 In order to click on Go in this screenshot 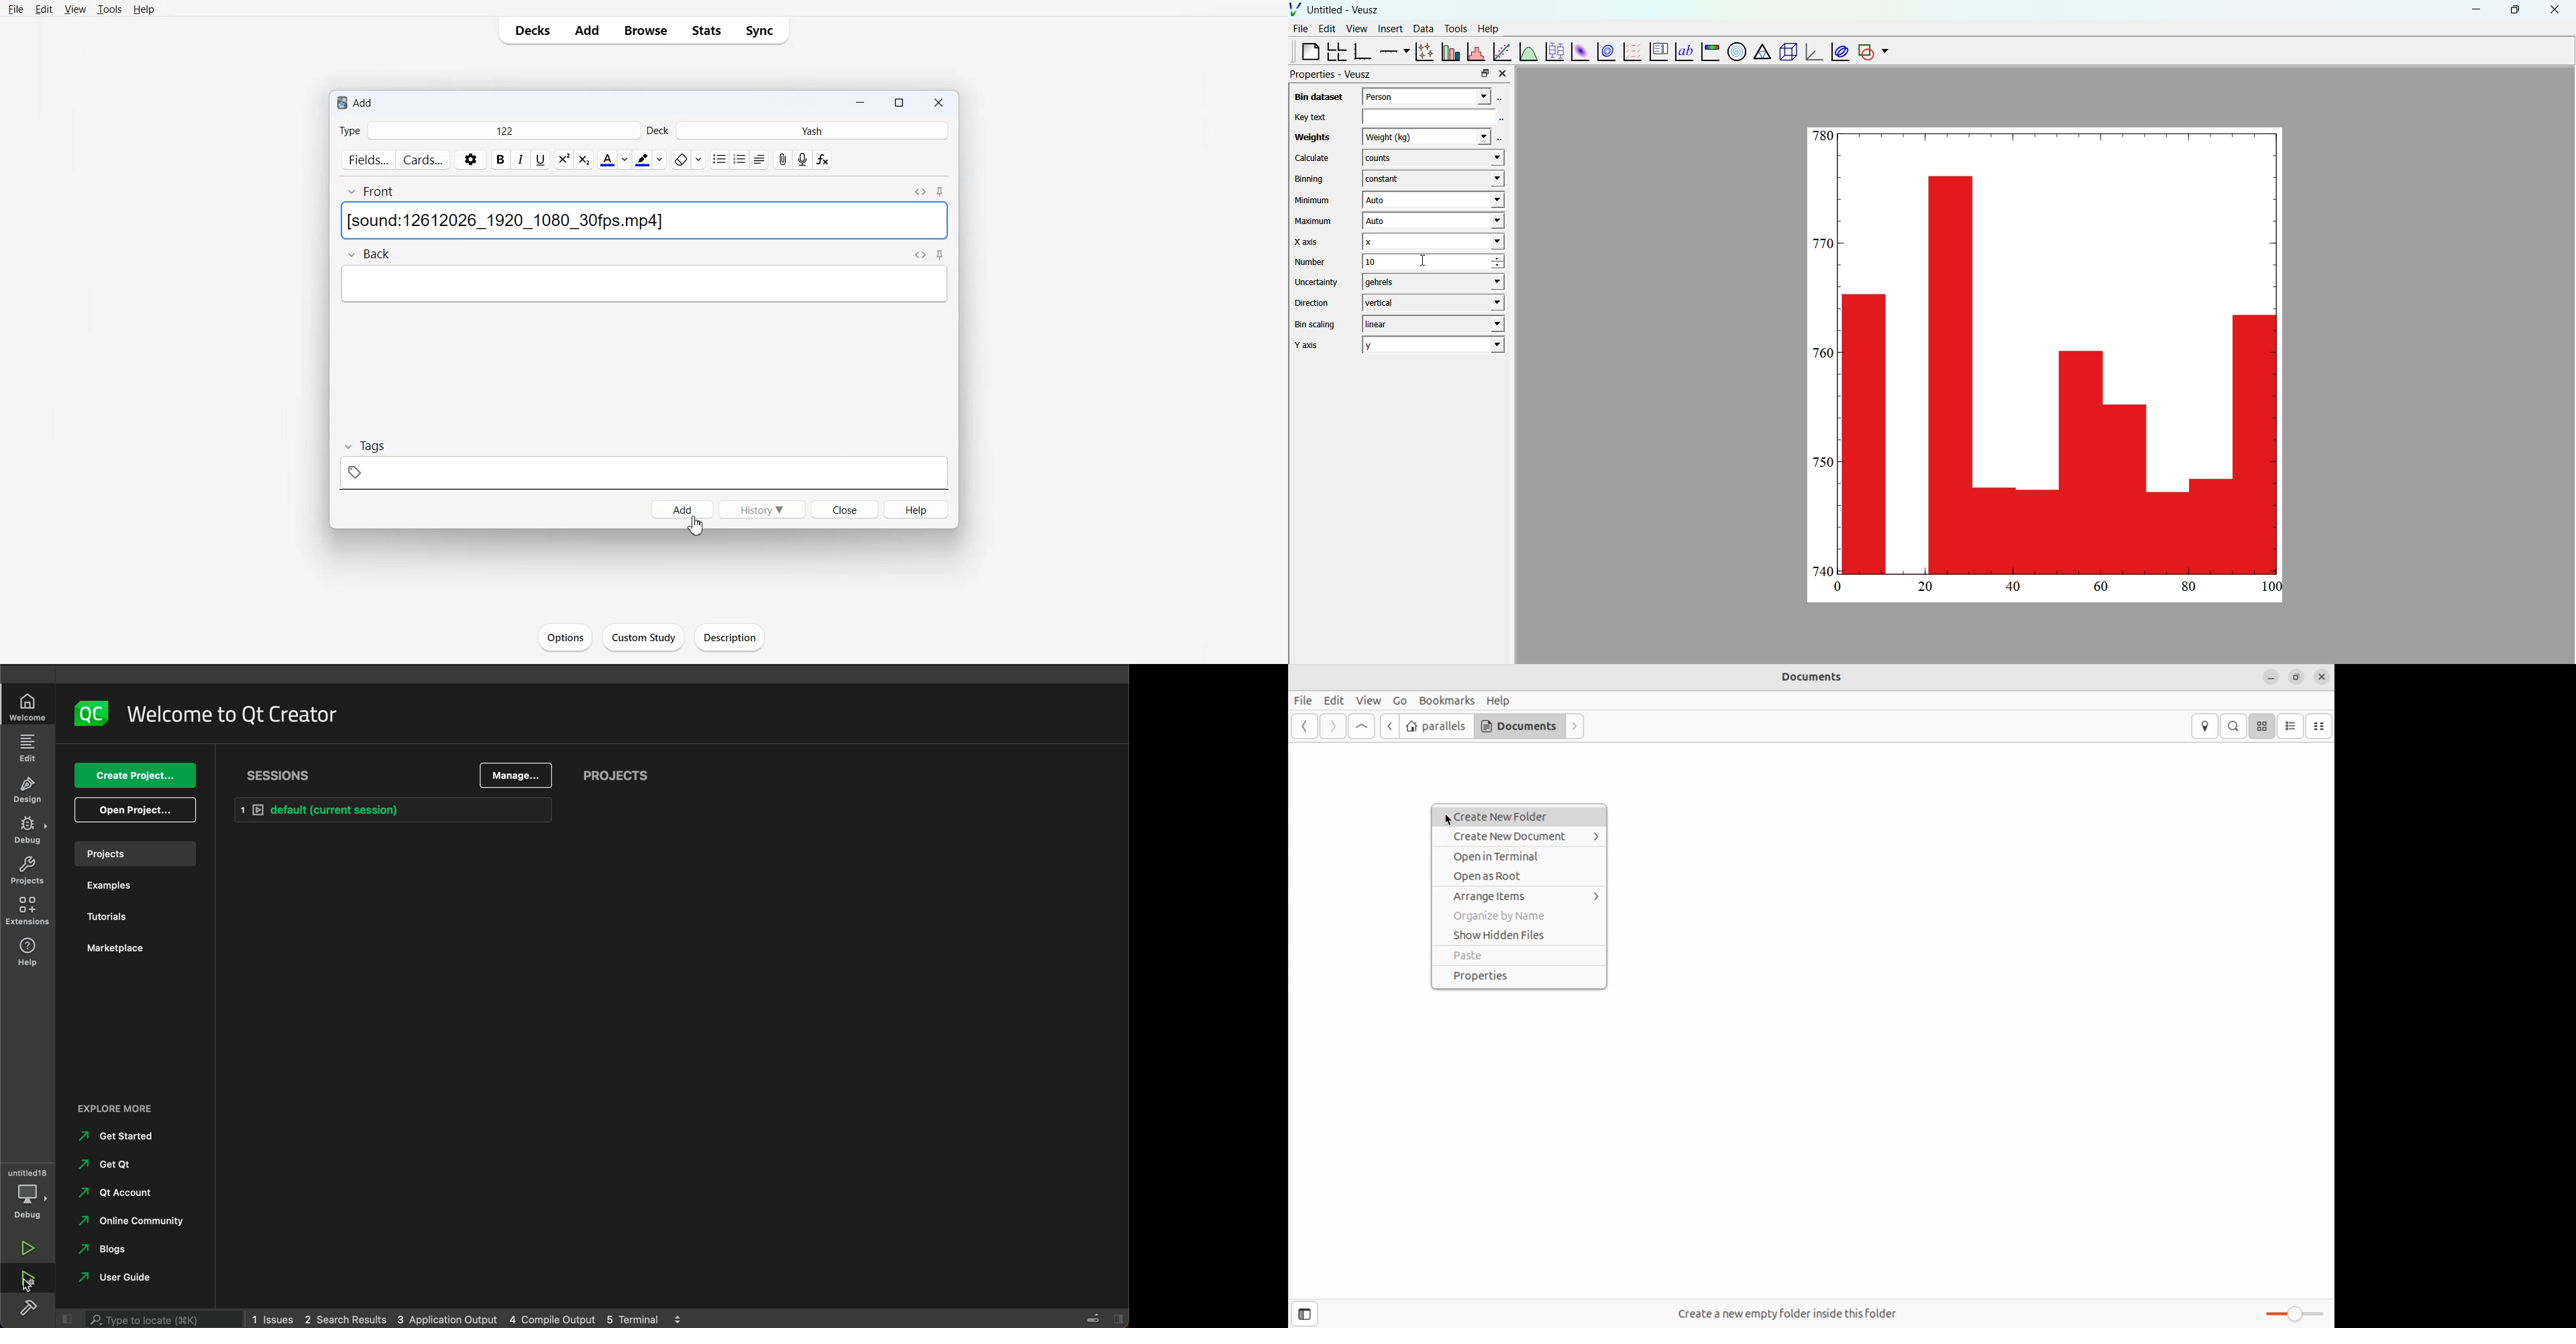, I will do `click(1400, 701)`.